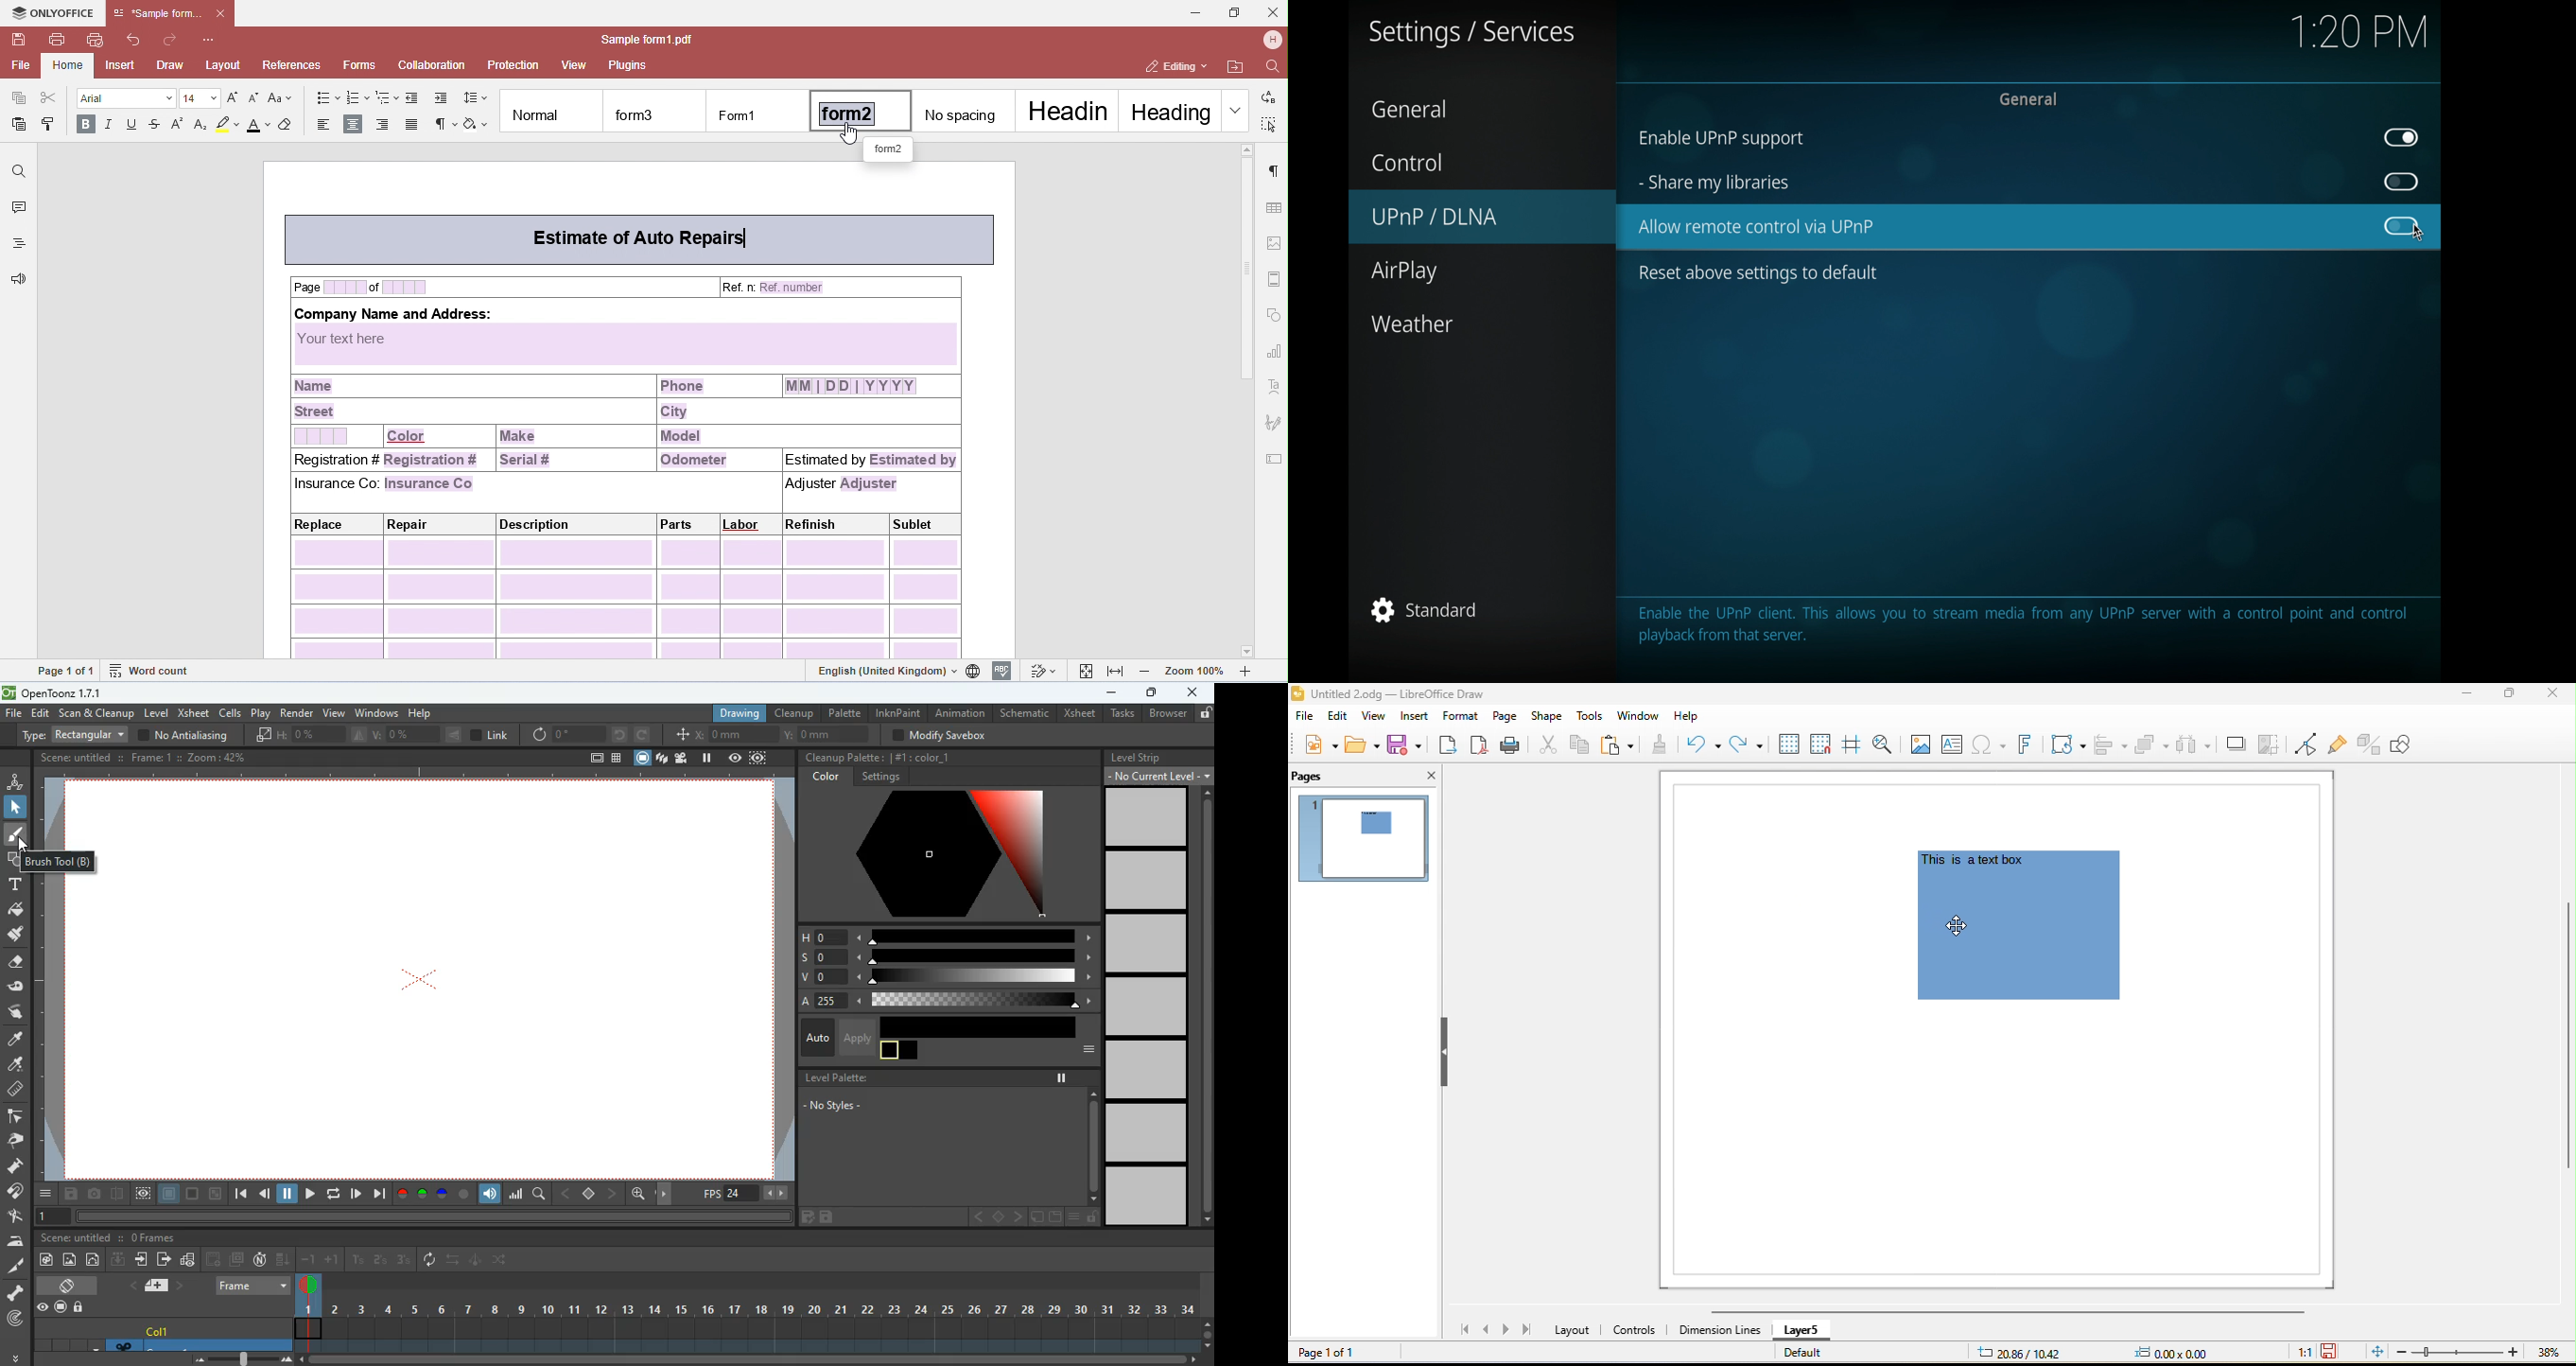 The height and width of the screenshot is (1372, 2576). What do you see at coordinates (1479, 746) in the screenshot?
I see `export directly as pdf` at bounding box center [1479, 746].